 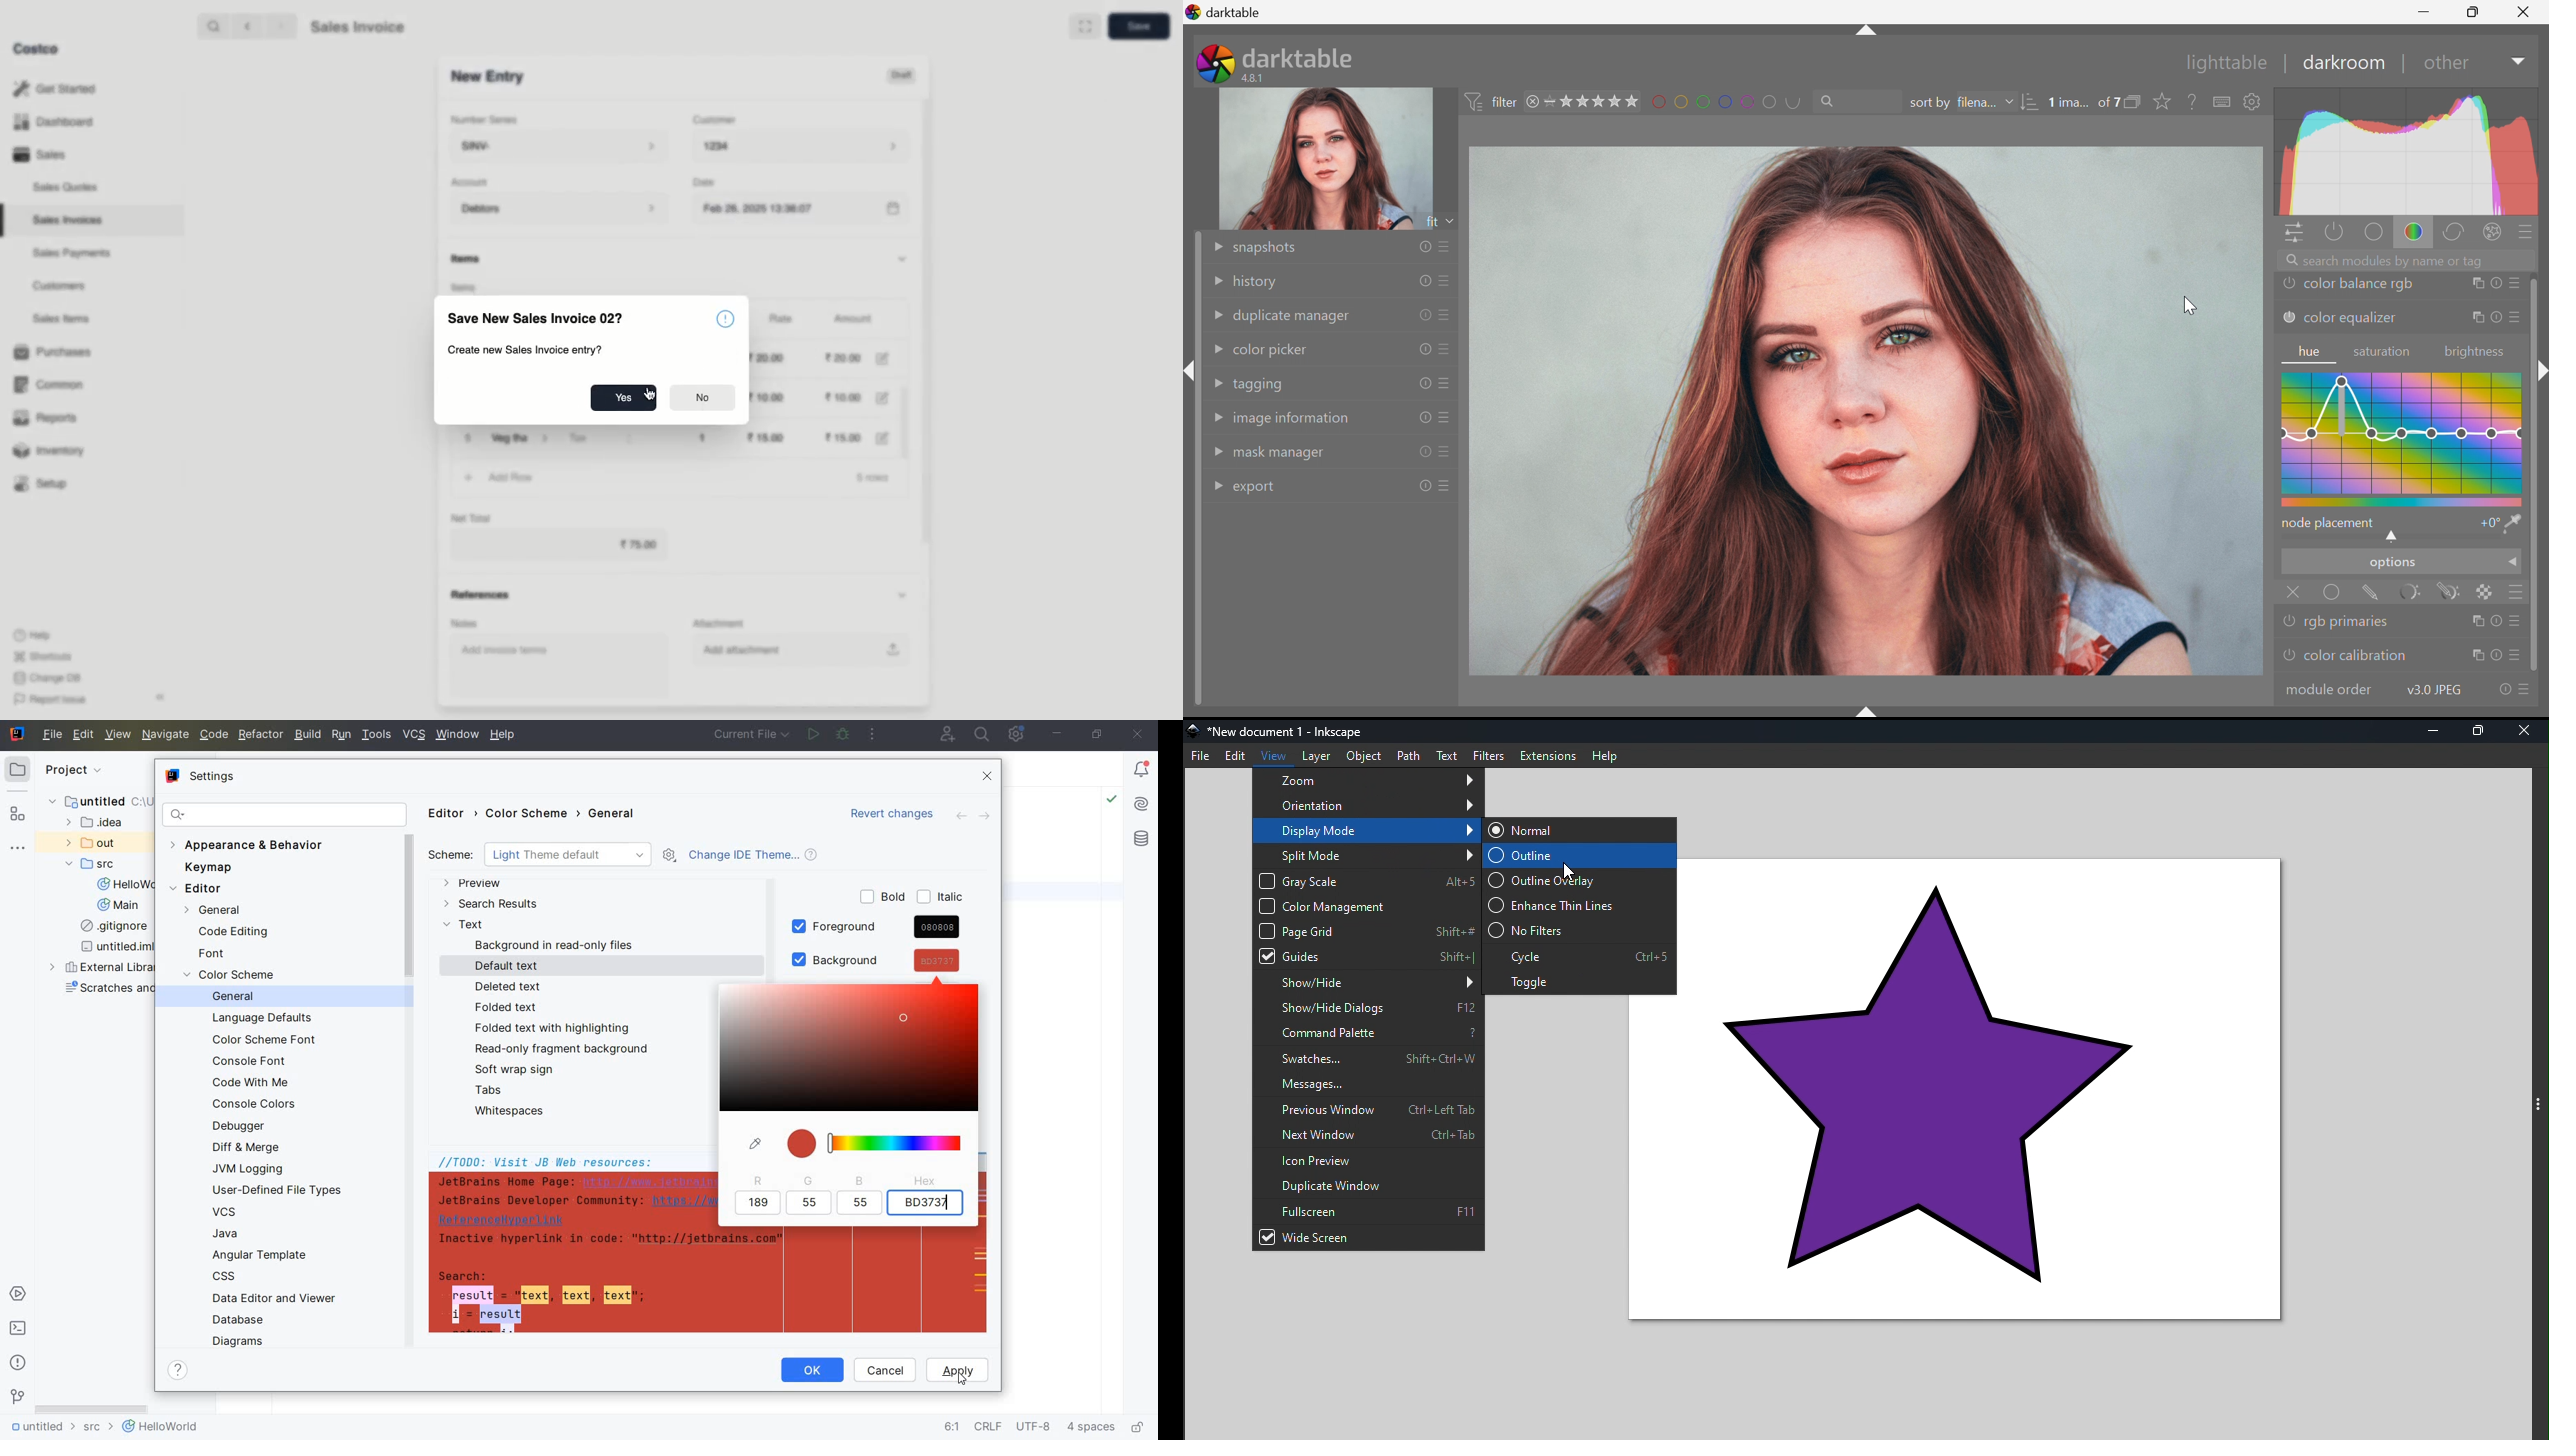 I want to click on READ-ONLY FRAGMENT BACKGROUND, so click(x=559, y=1049).